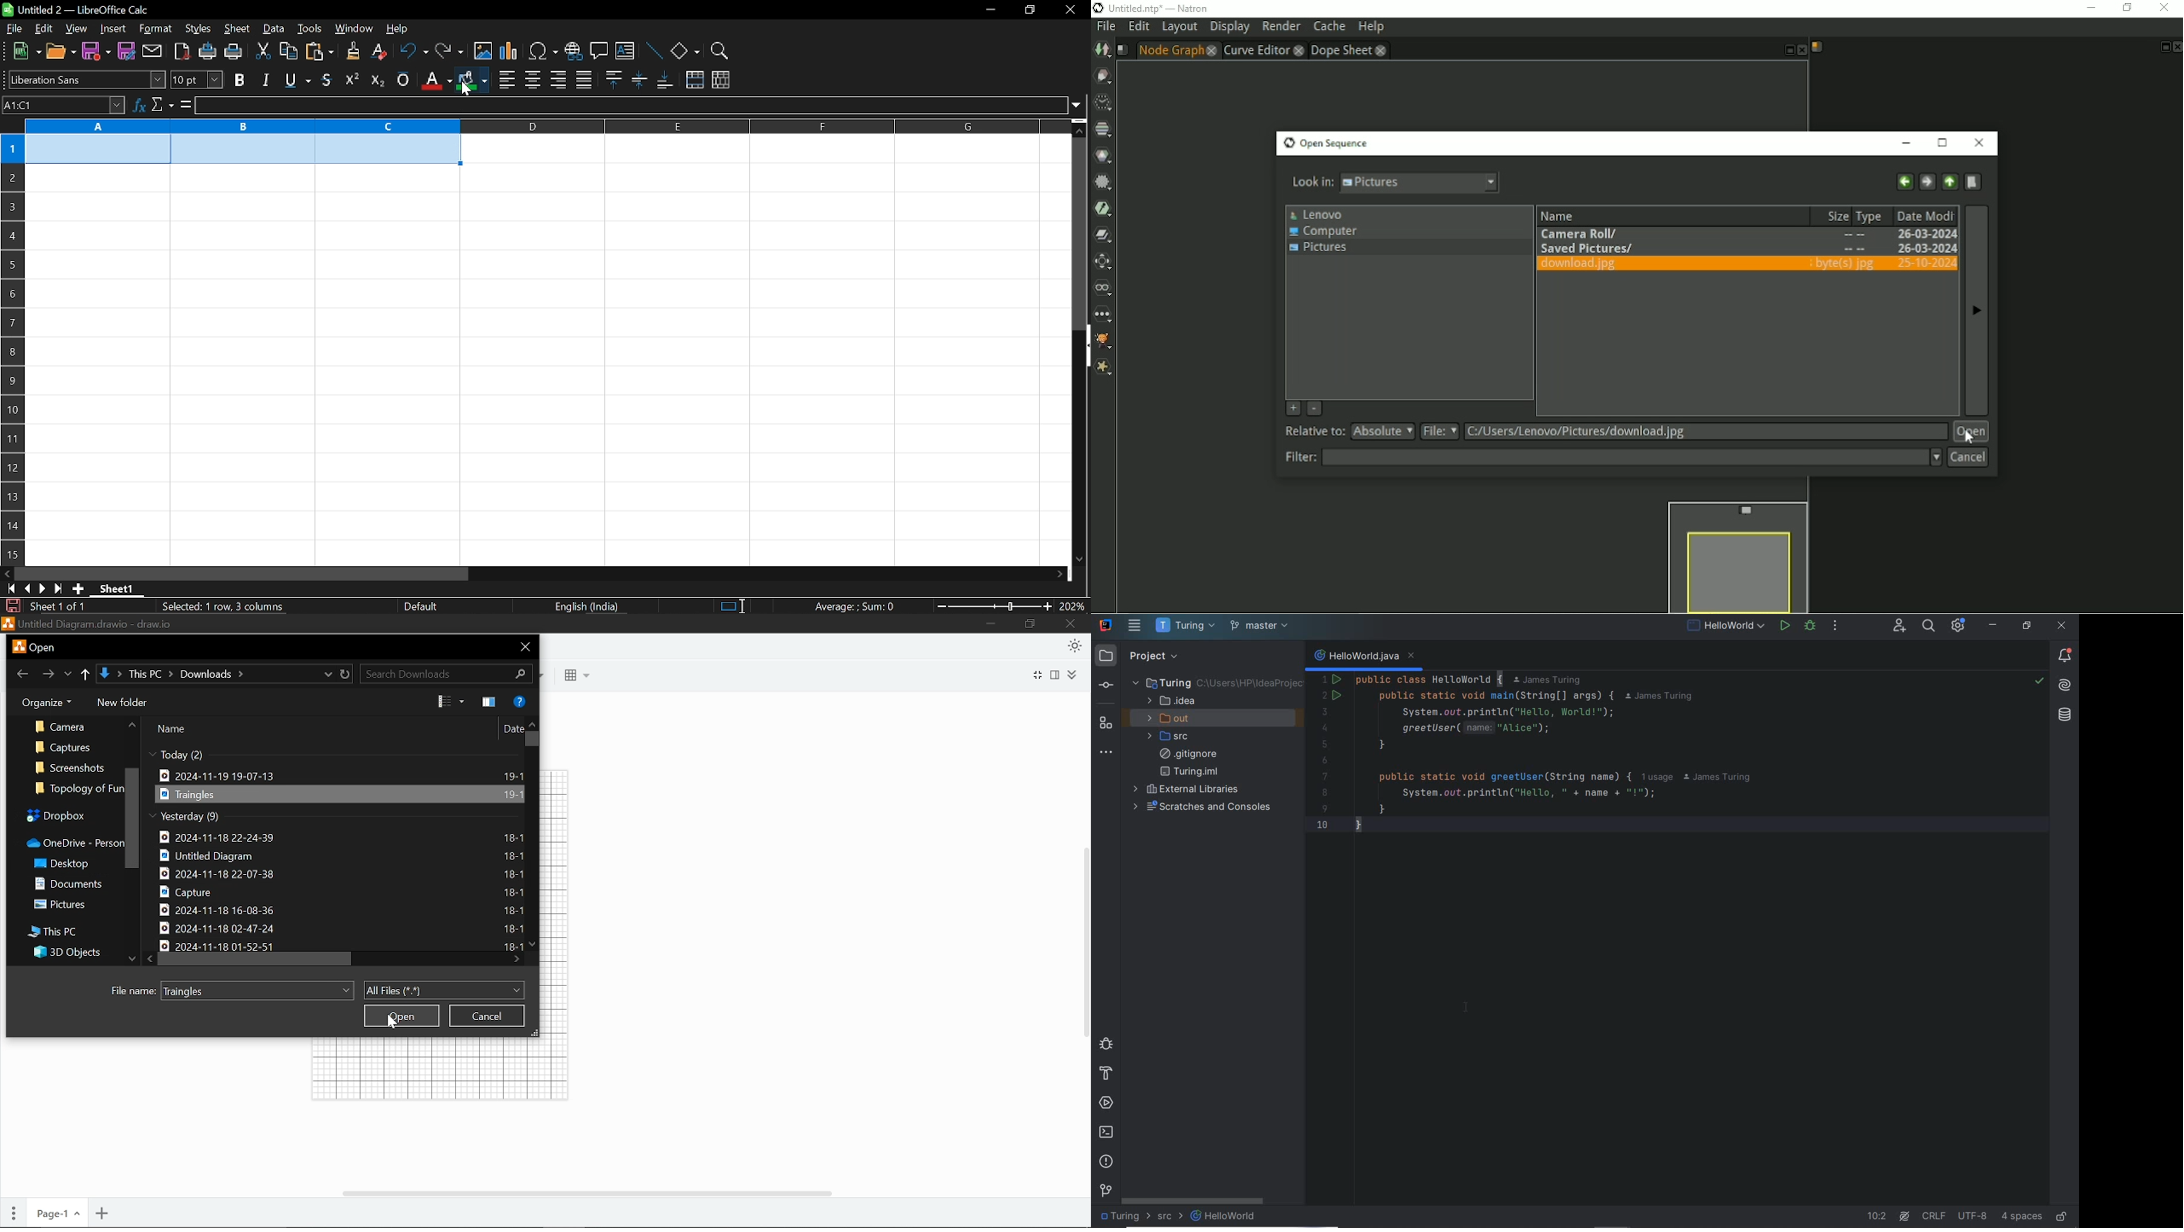  I want to click on insert chart, so click(510, 52).